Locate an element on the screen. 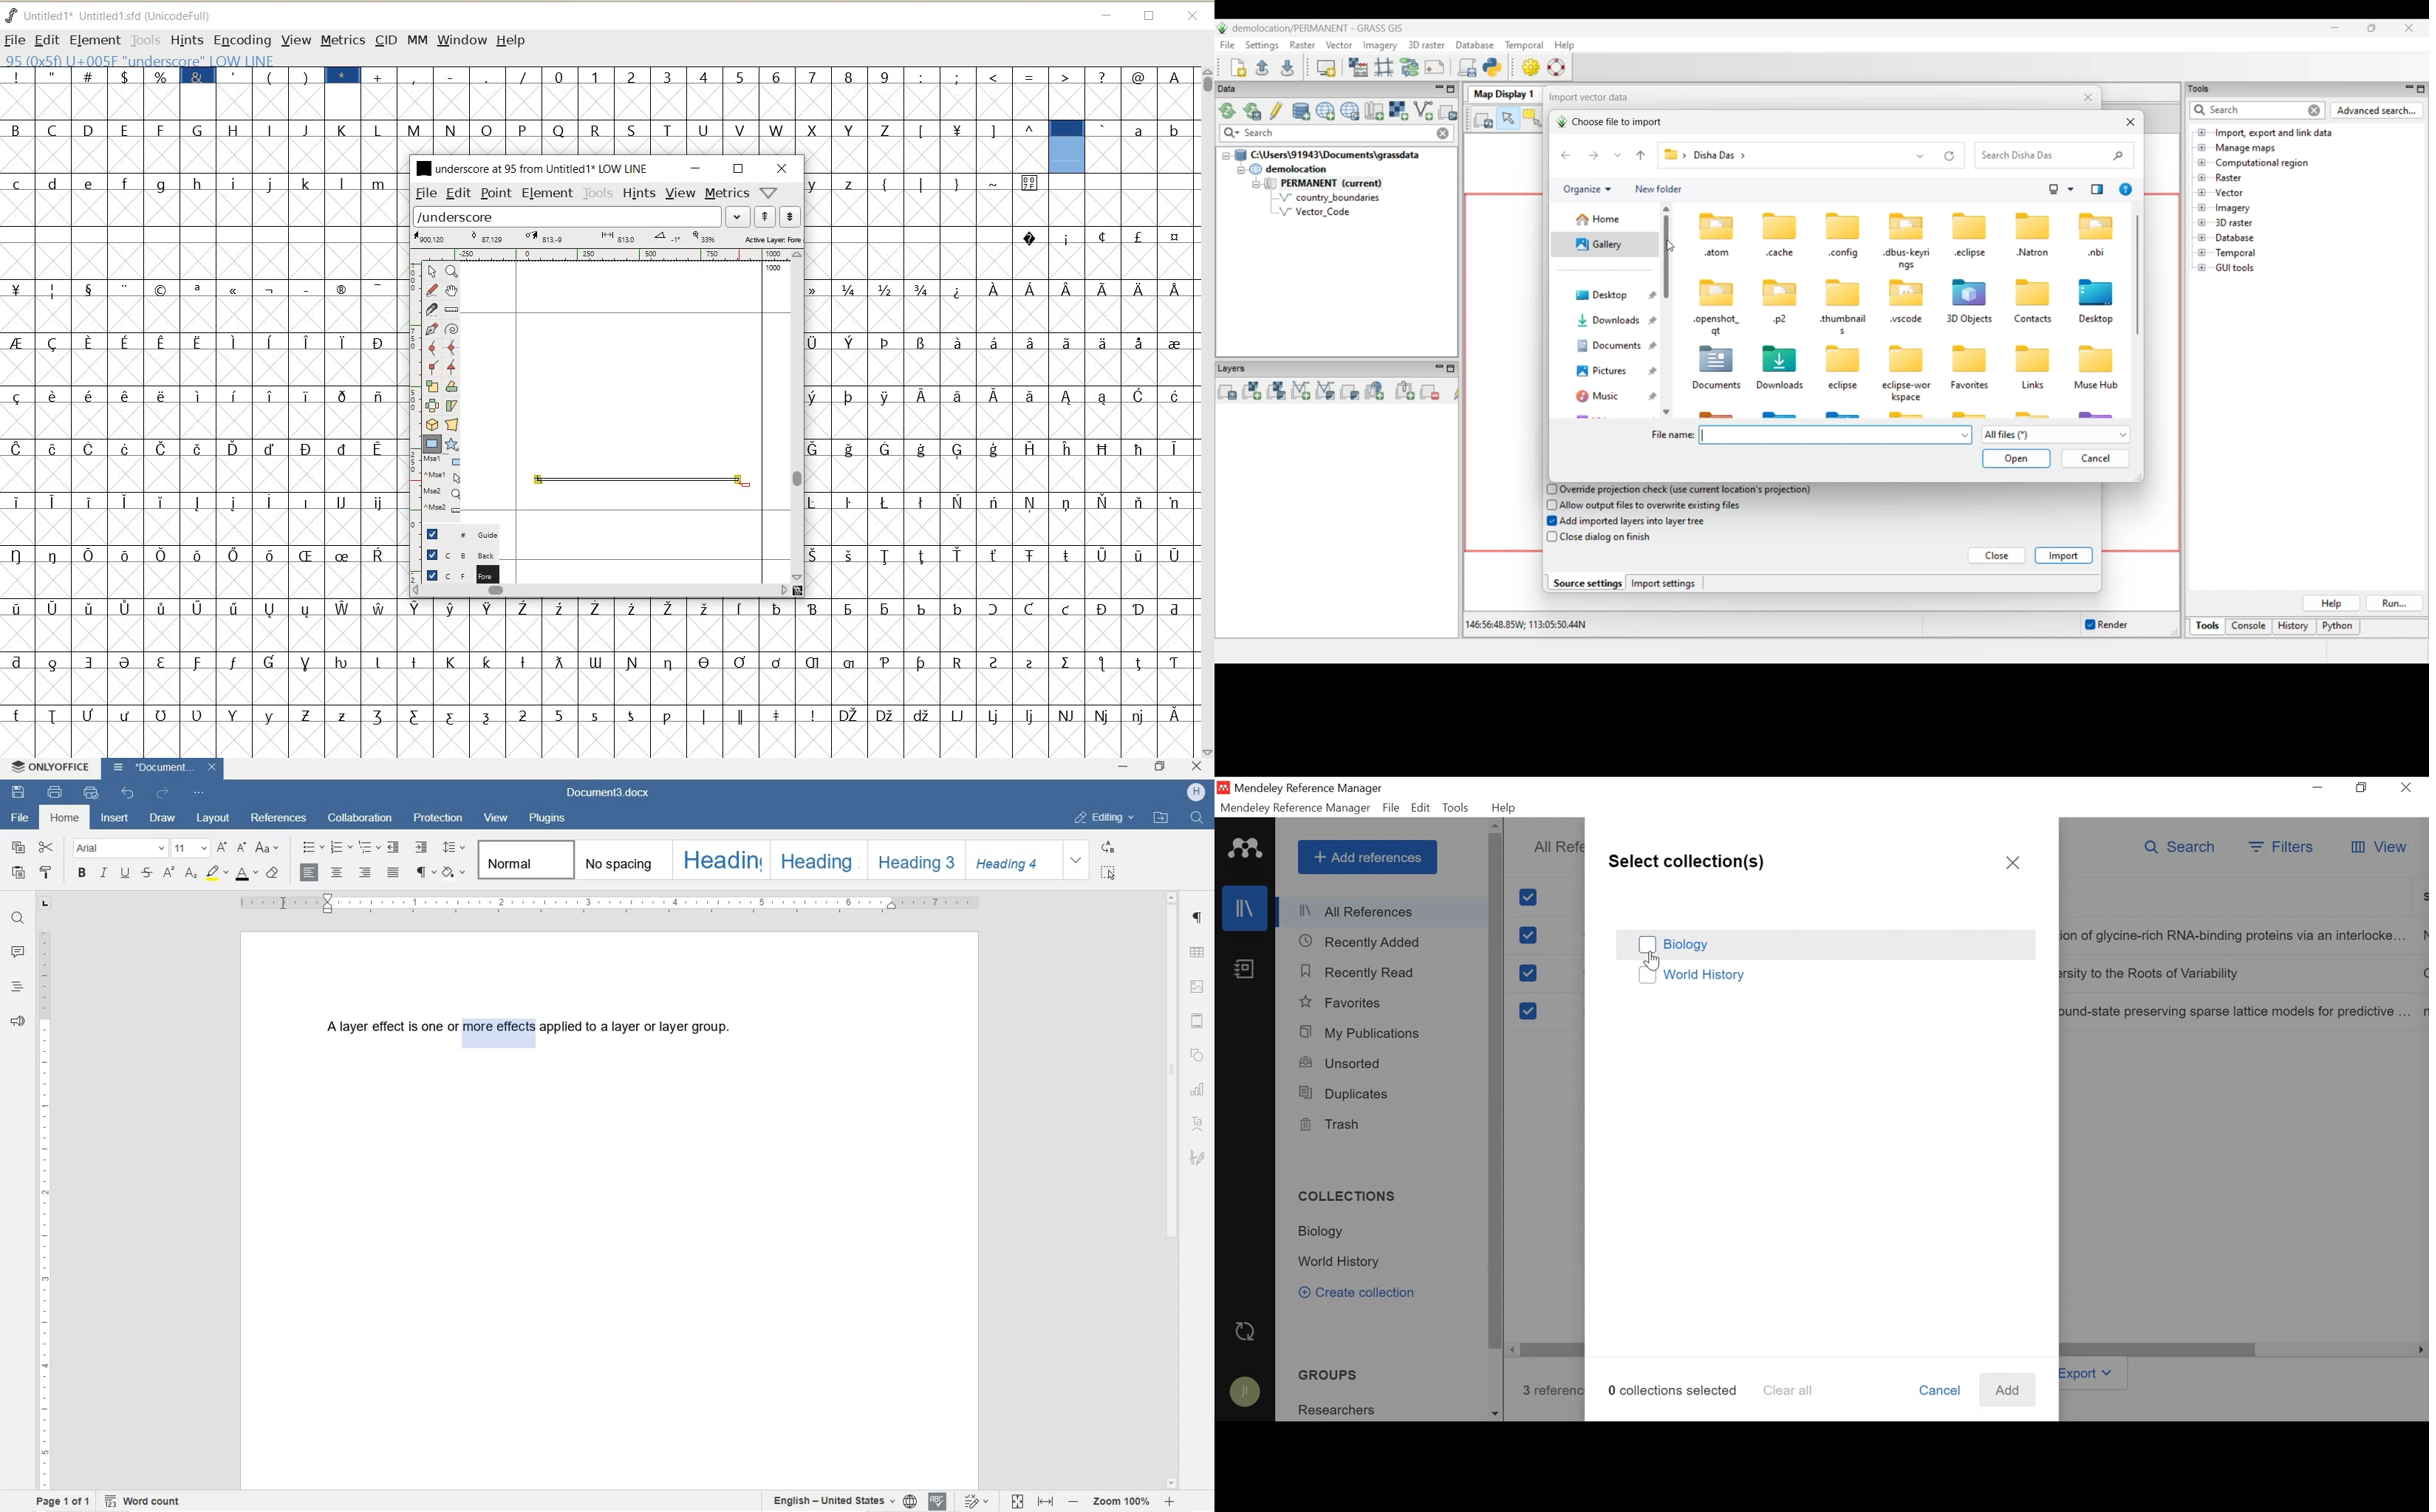  Add a corner point is located at coordinates (433, 366).